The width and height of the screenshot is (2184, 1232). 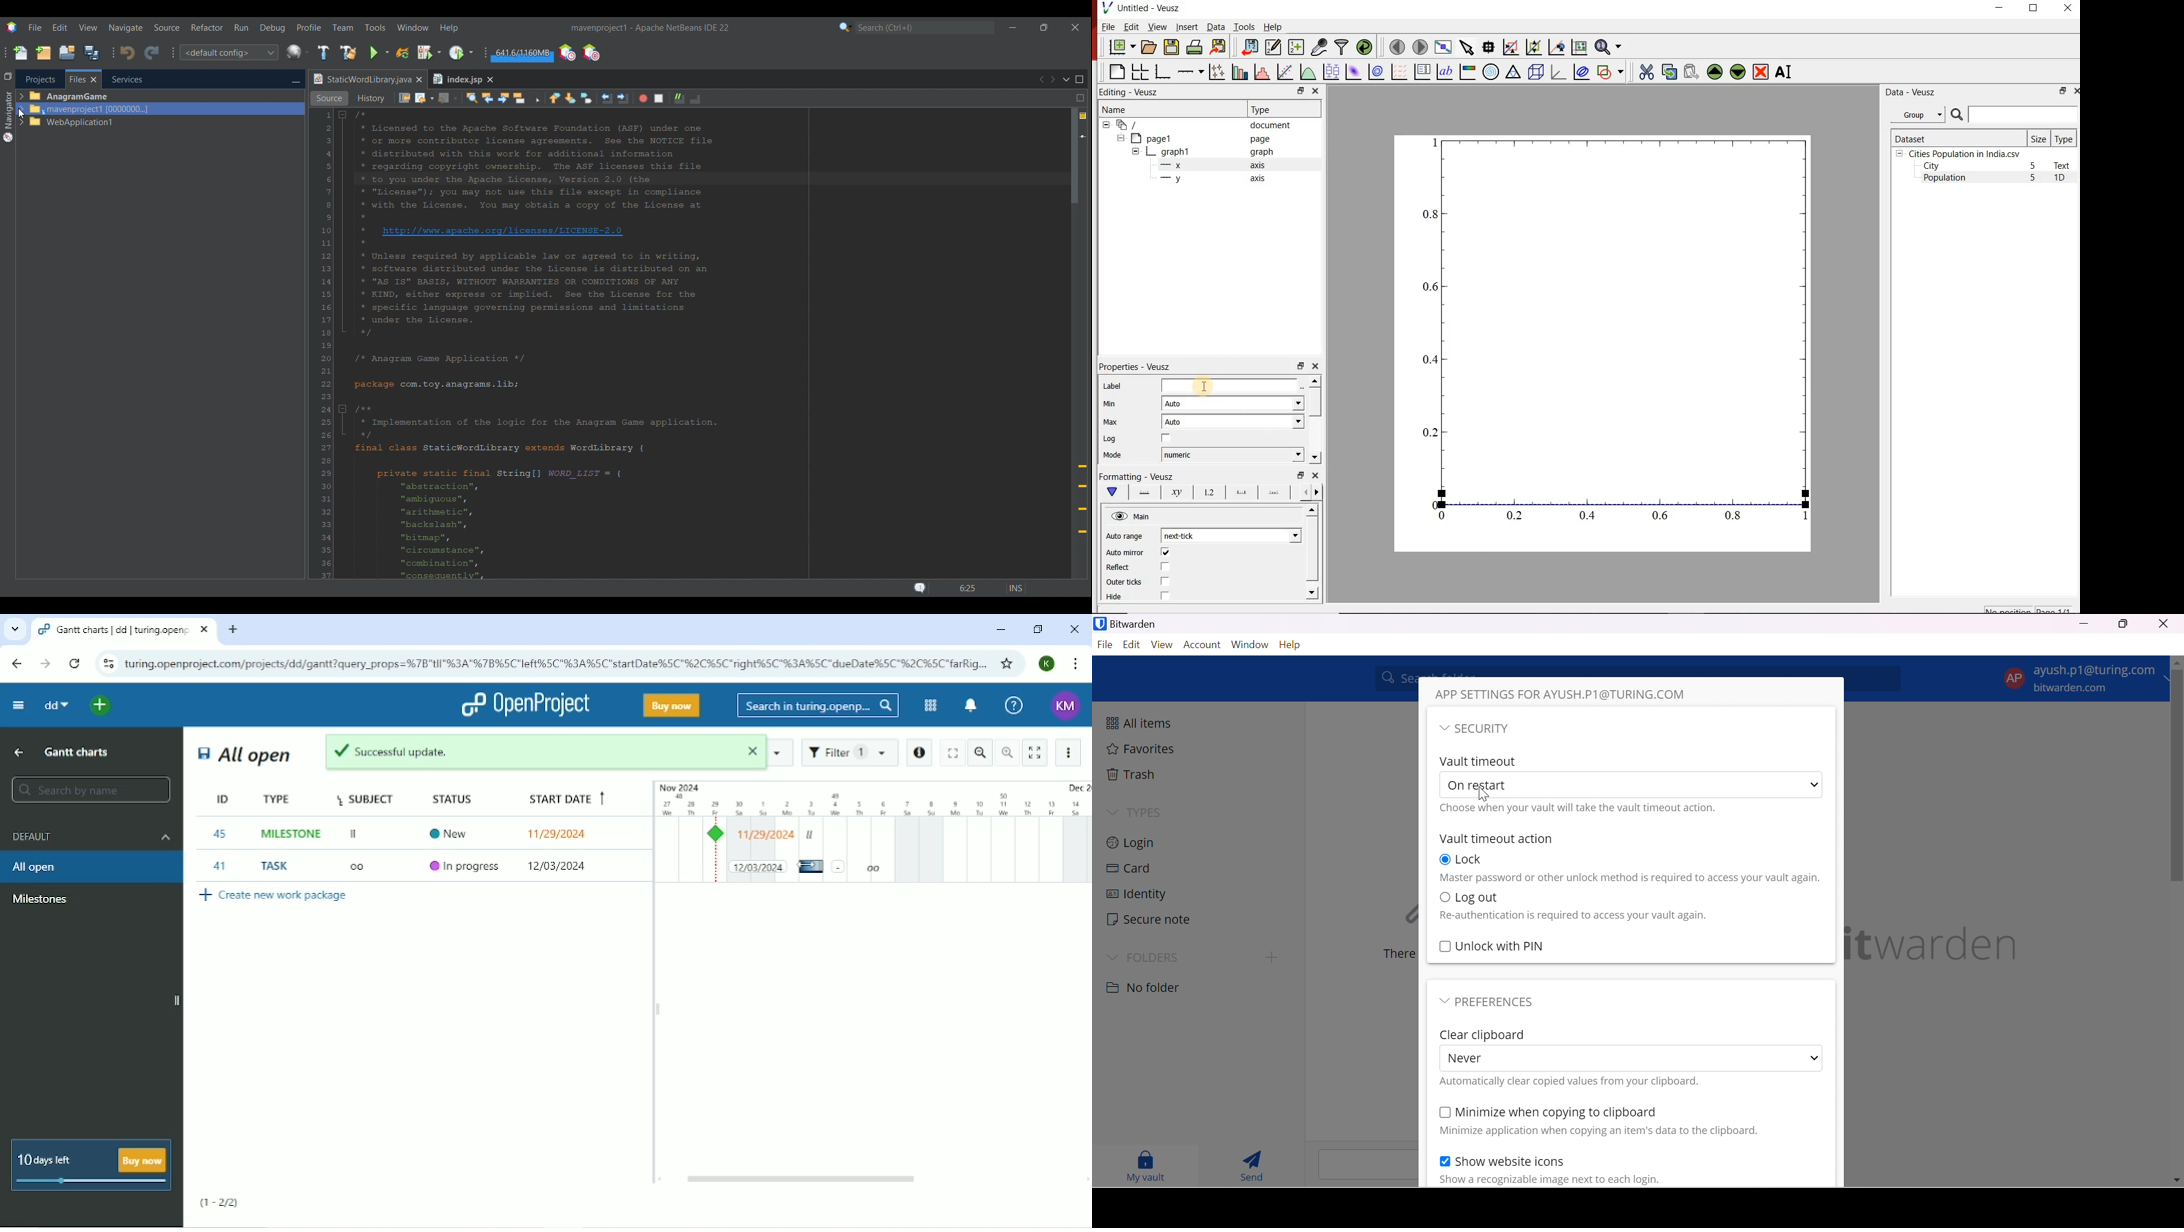 What do you see at coordinates (1491, 71) in the screenshot?
I see `polar graph` at bounding box center [1491, 71].